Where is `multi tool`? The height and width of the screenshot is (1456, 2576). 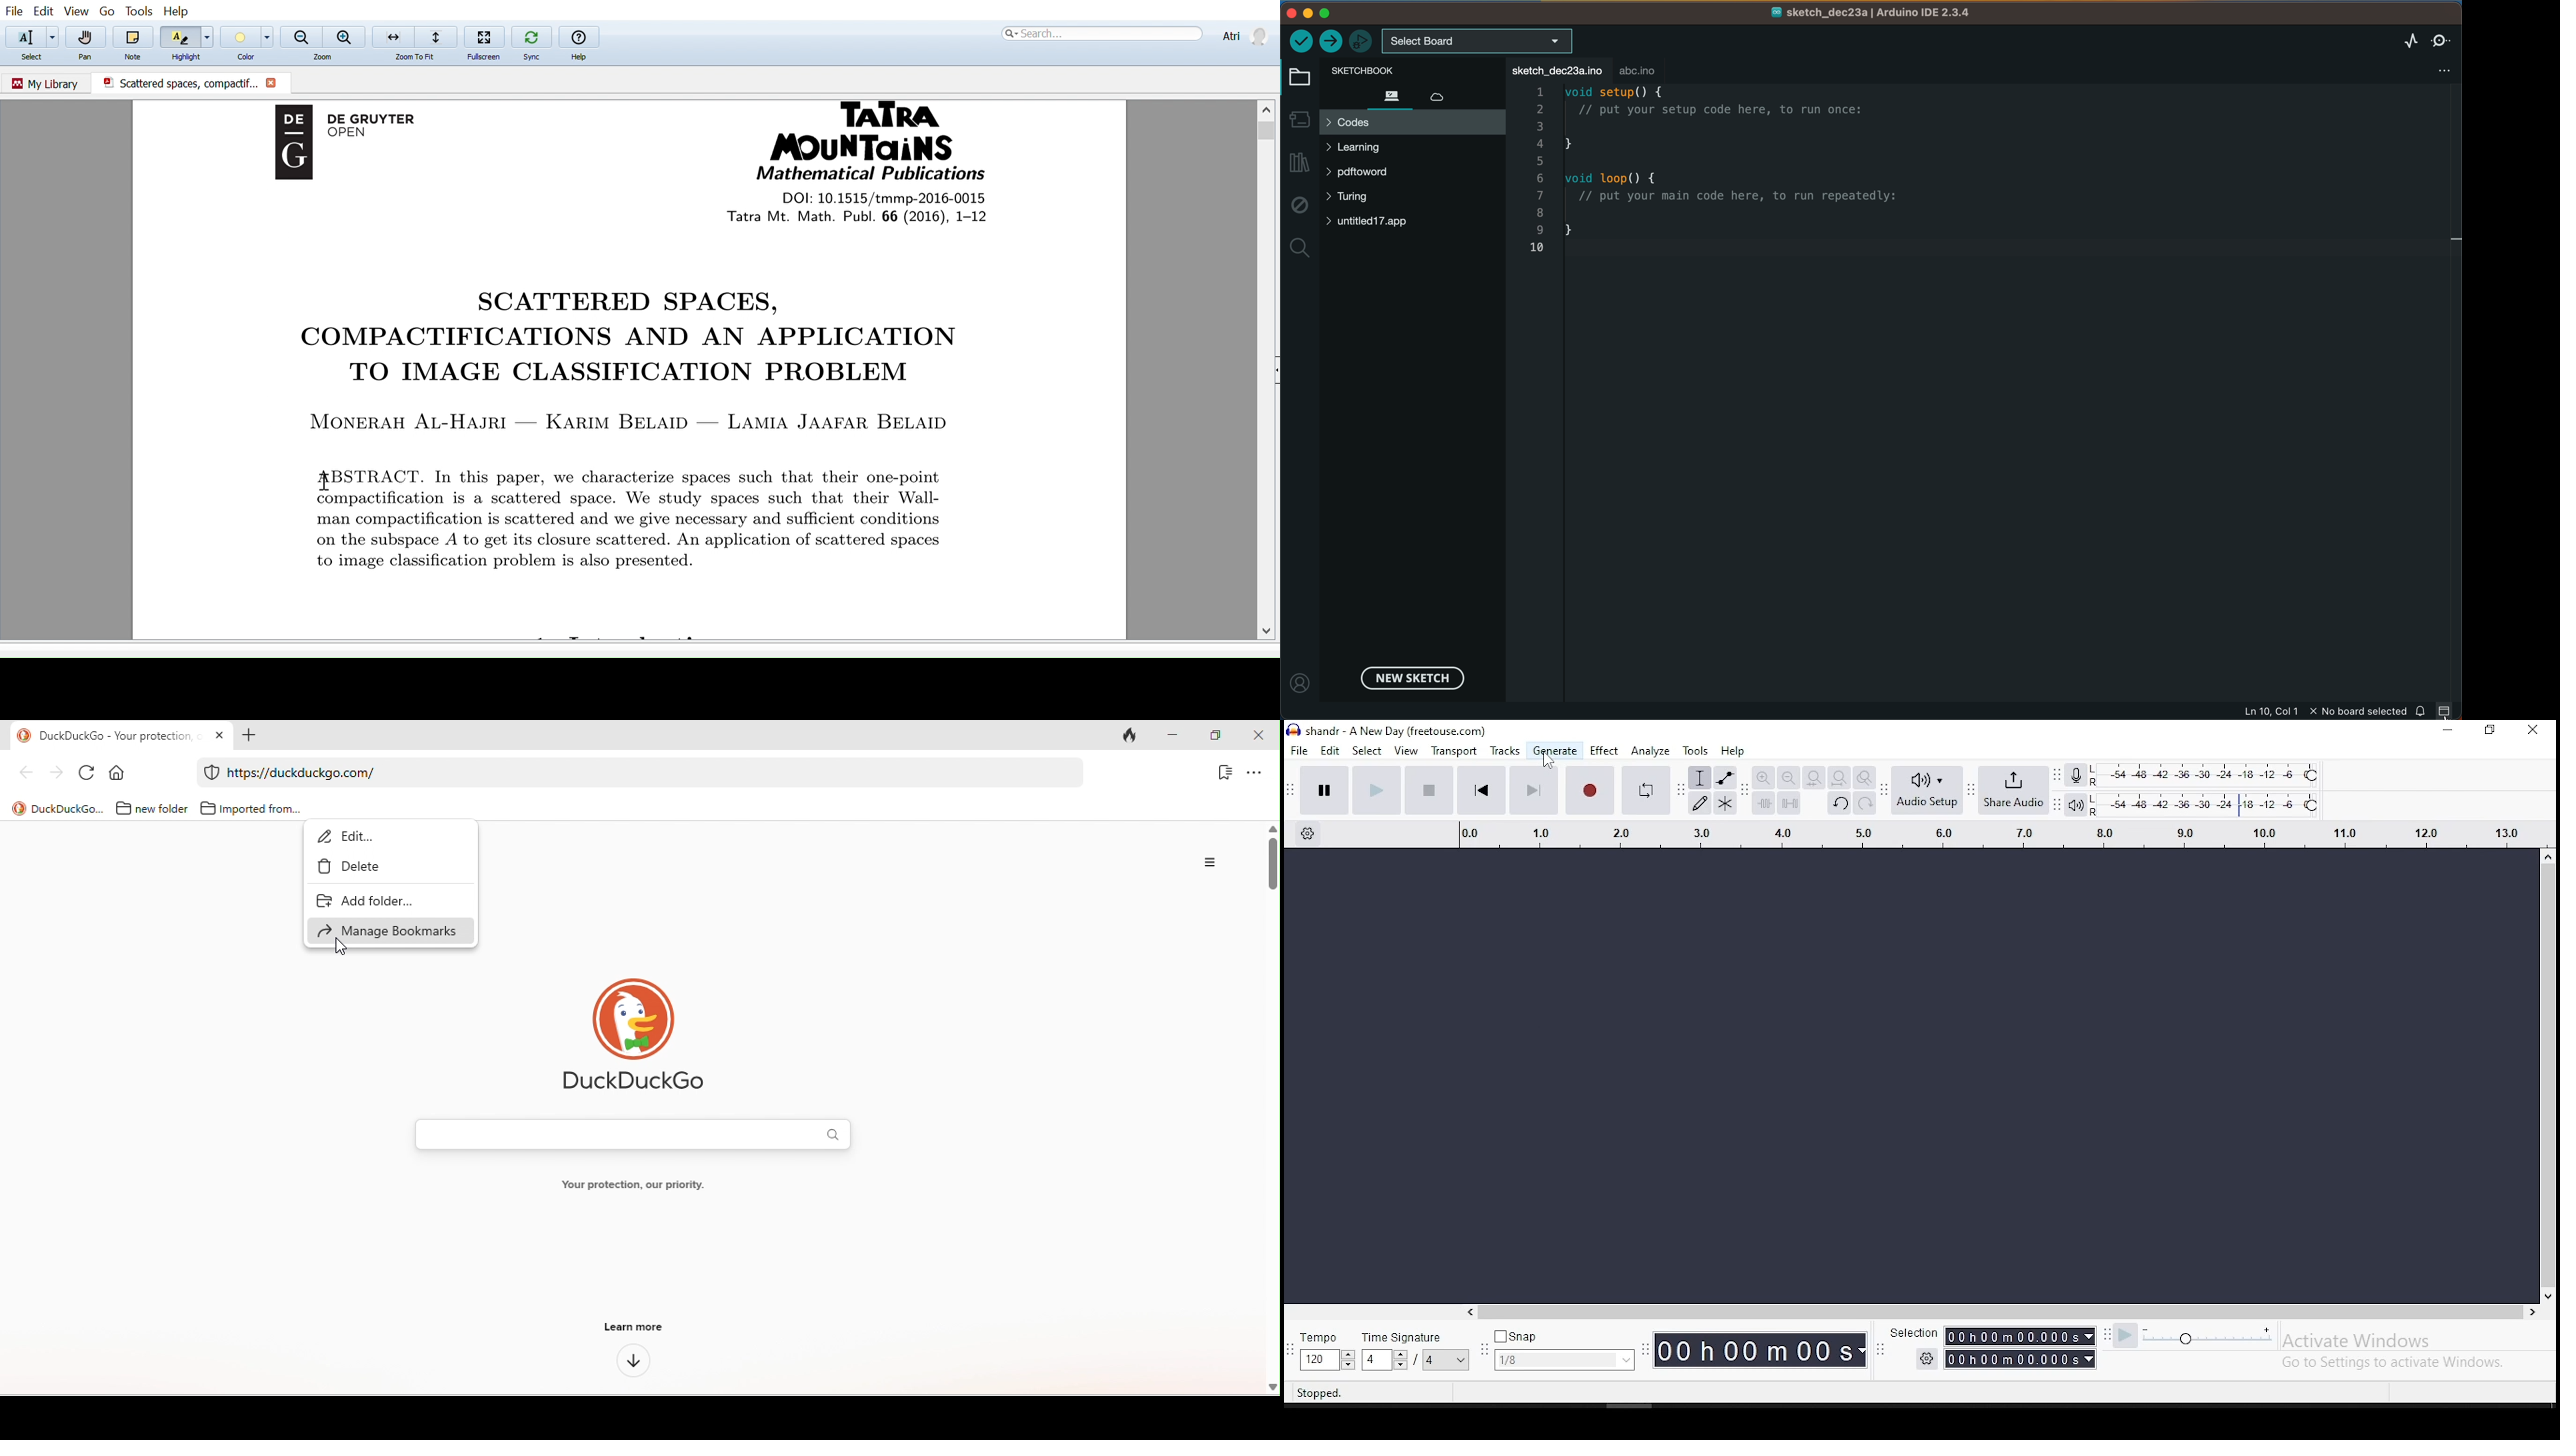 multi tool is located at coordinates (1726, 802).